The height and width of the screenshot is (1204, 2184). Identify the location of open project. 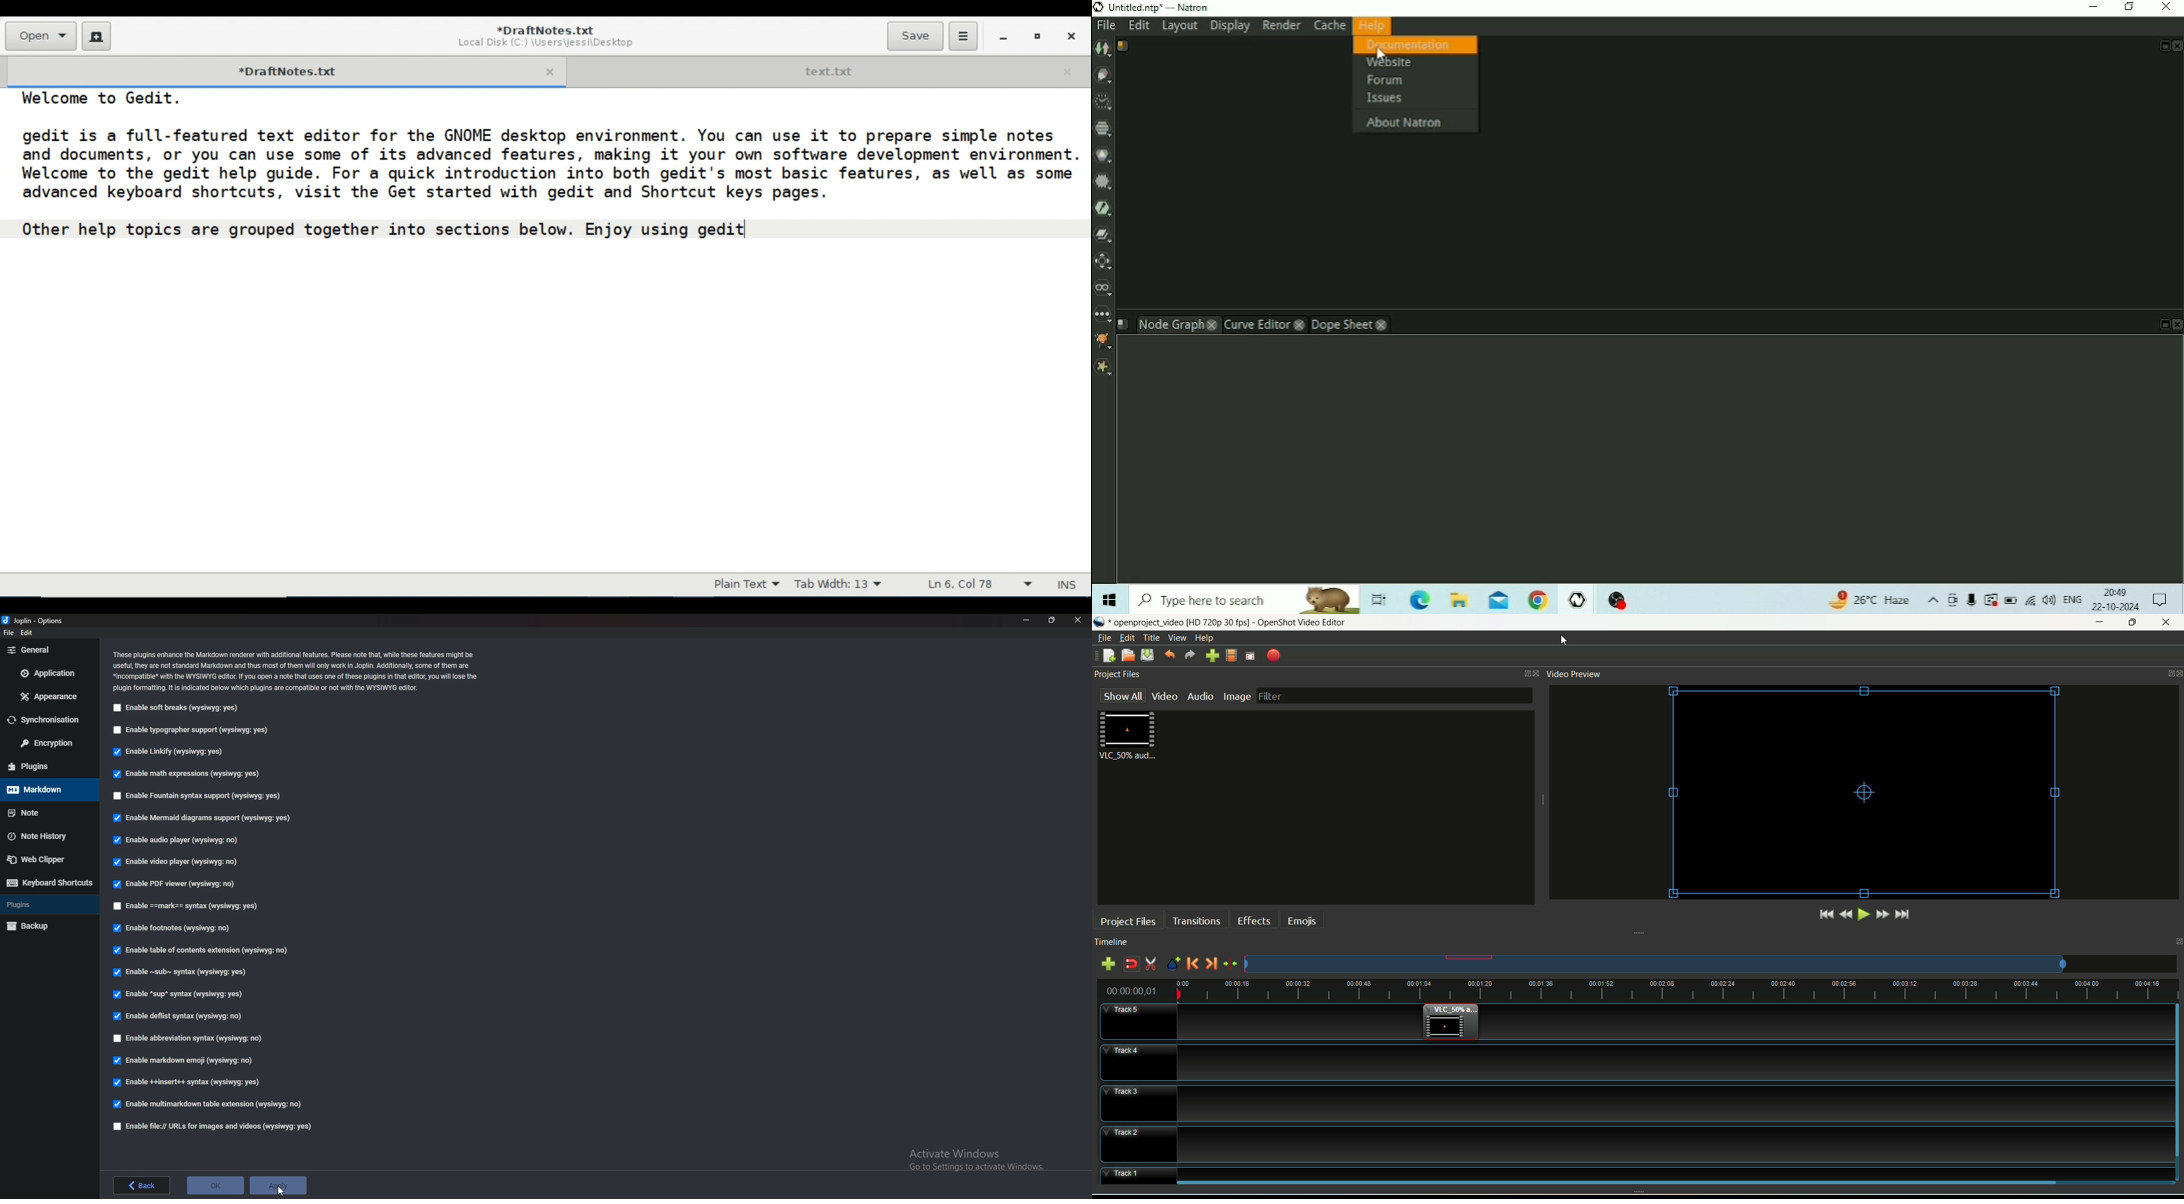
(1128, 655).